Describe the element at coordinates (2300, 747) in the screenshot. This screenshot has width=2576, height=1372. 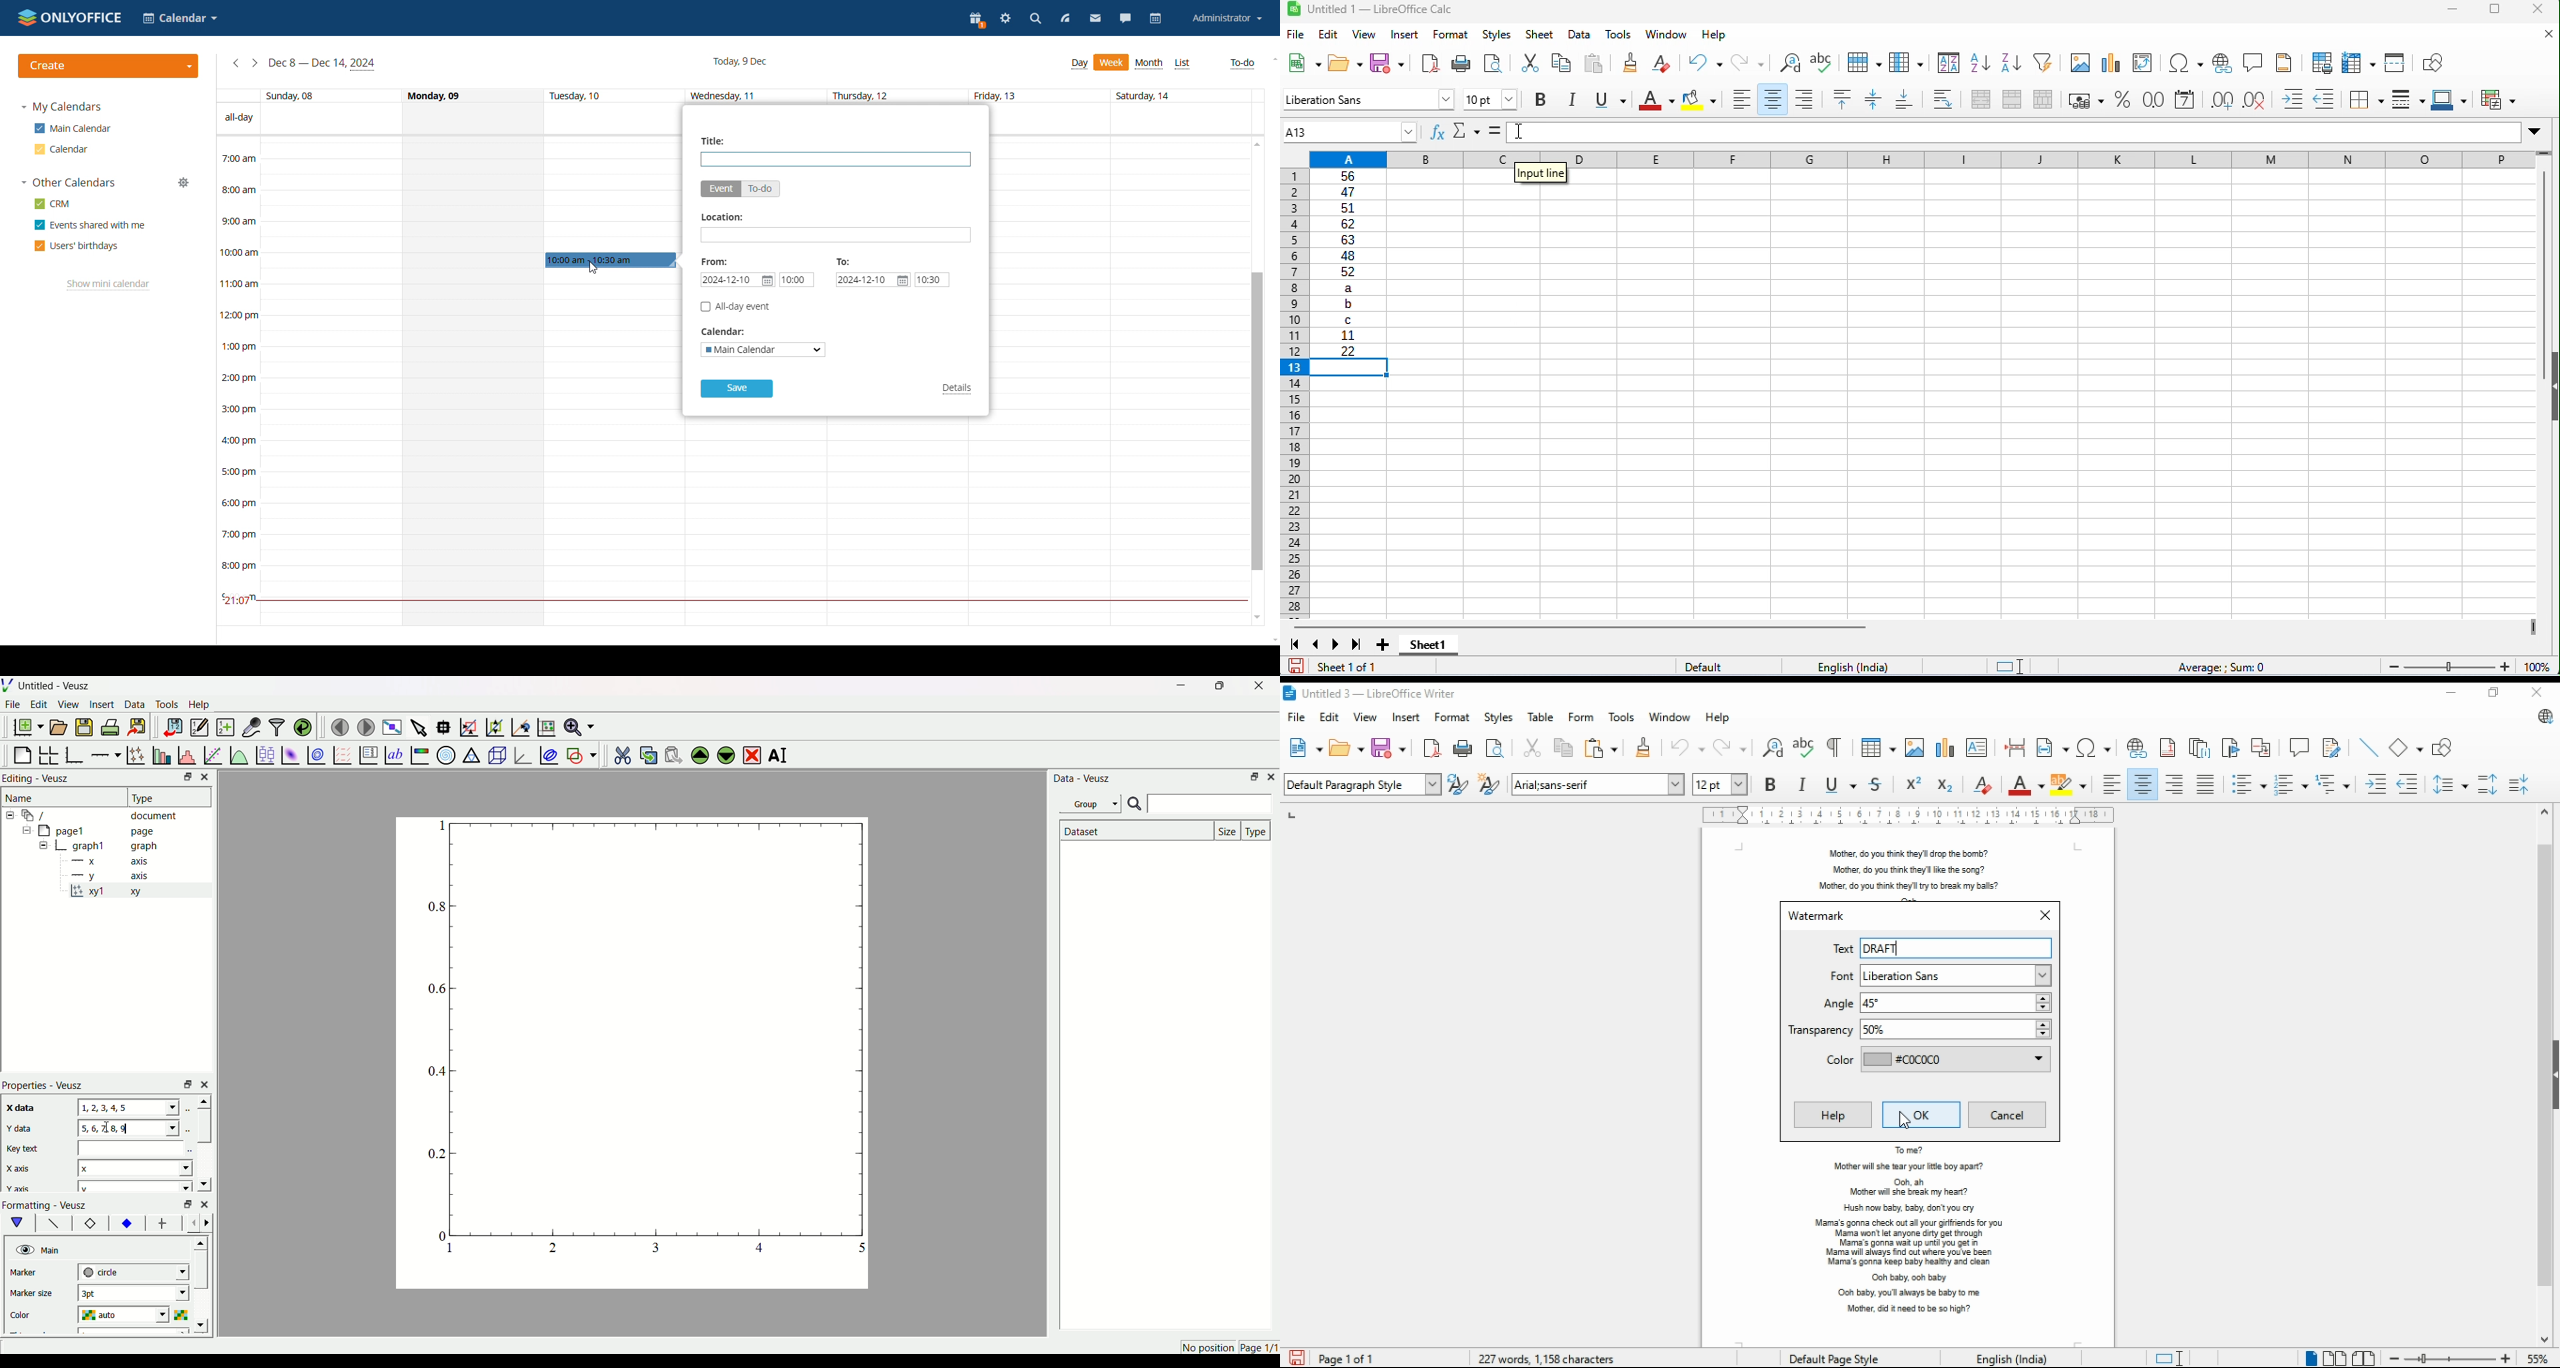
I see `insert comment` at that location.